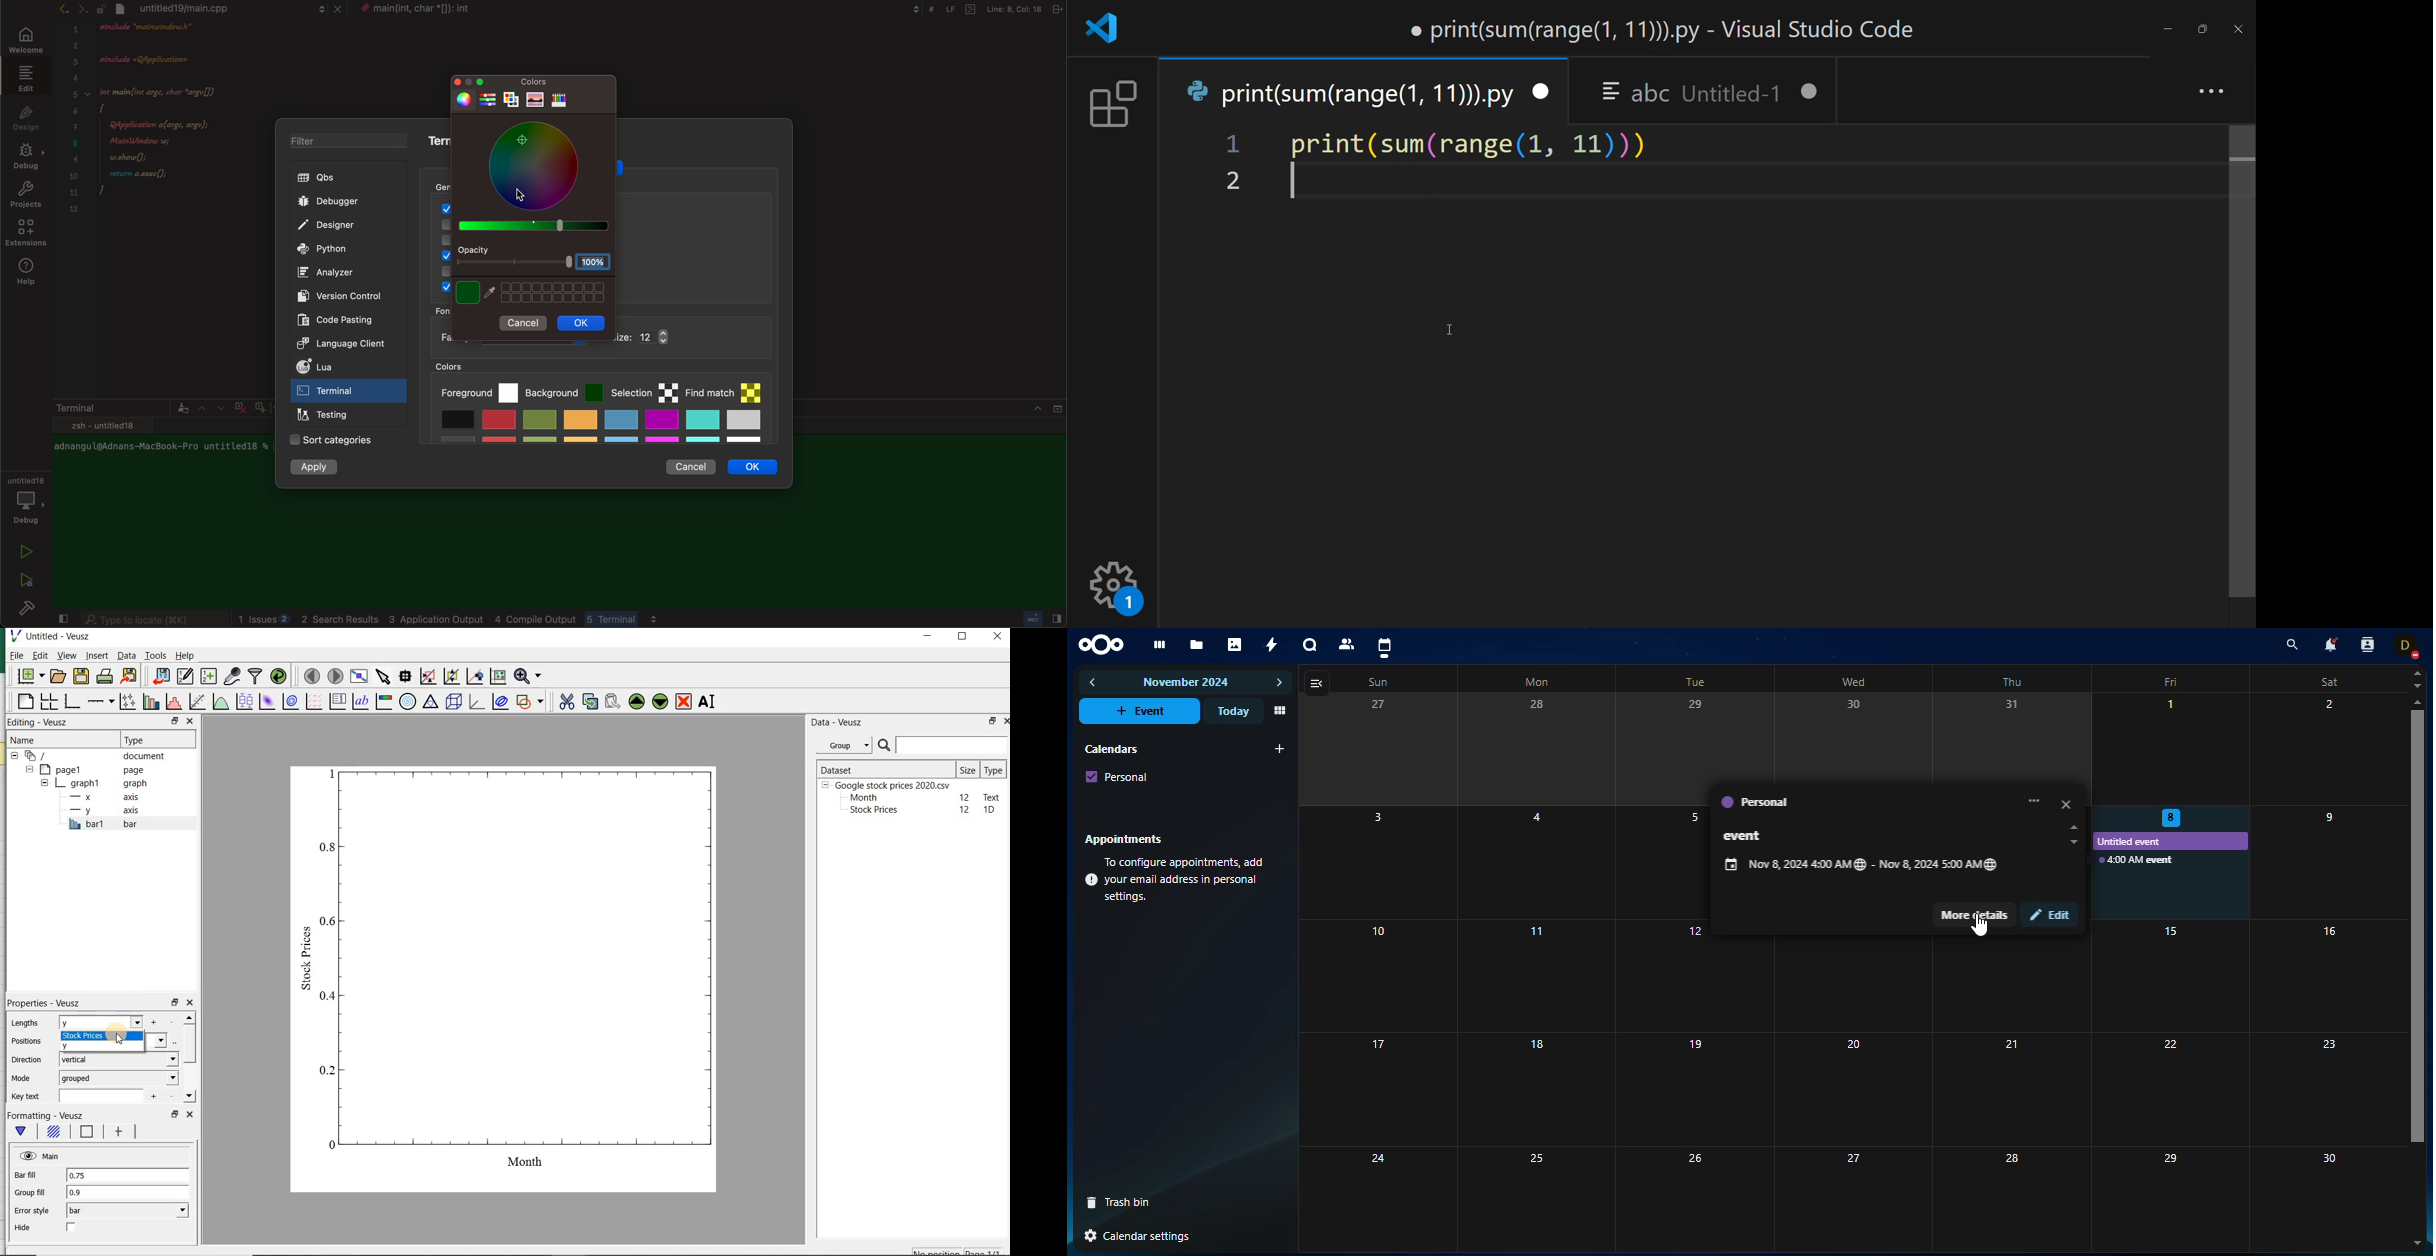 Image resolution: width=2436 pixels, height=1260 pixels. Describe the element at coordinates (30, 610) in the screenshot. I see `build` at that location.